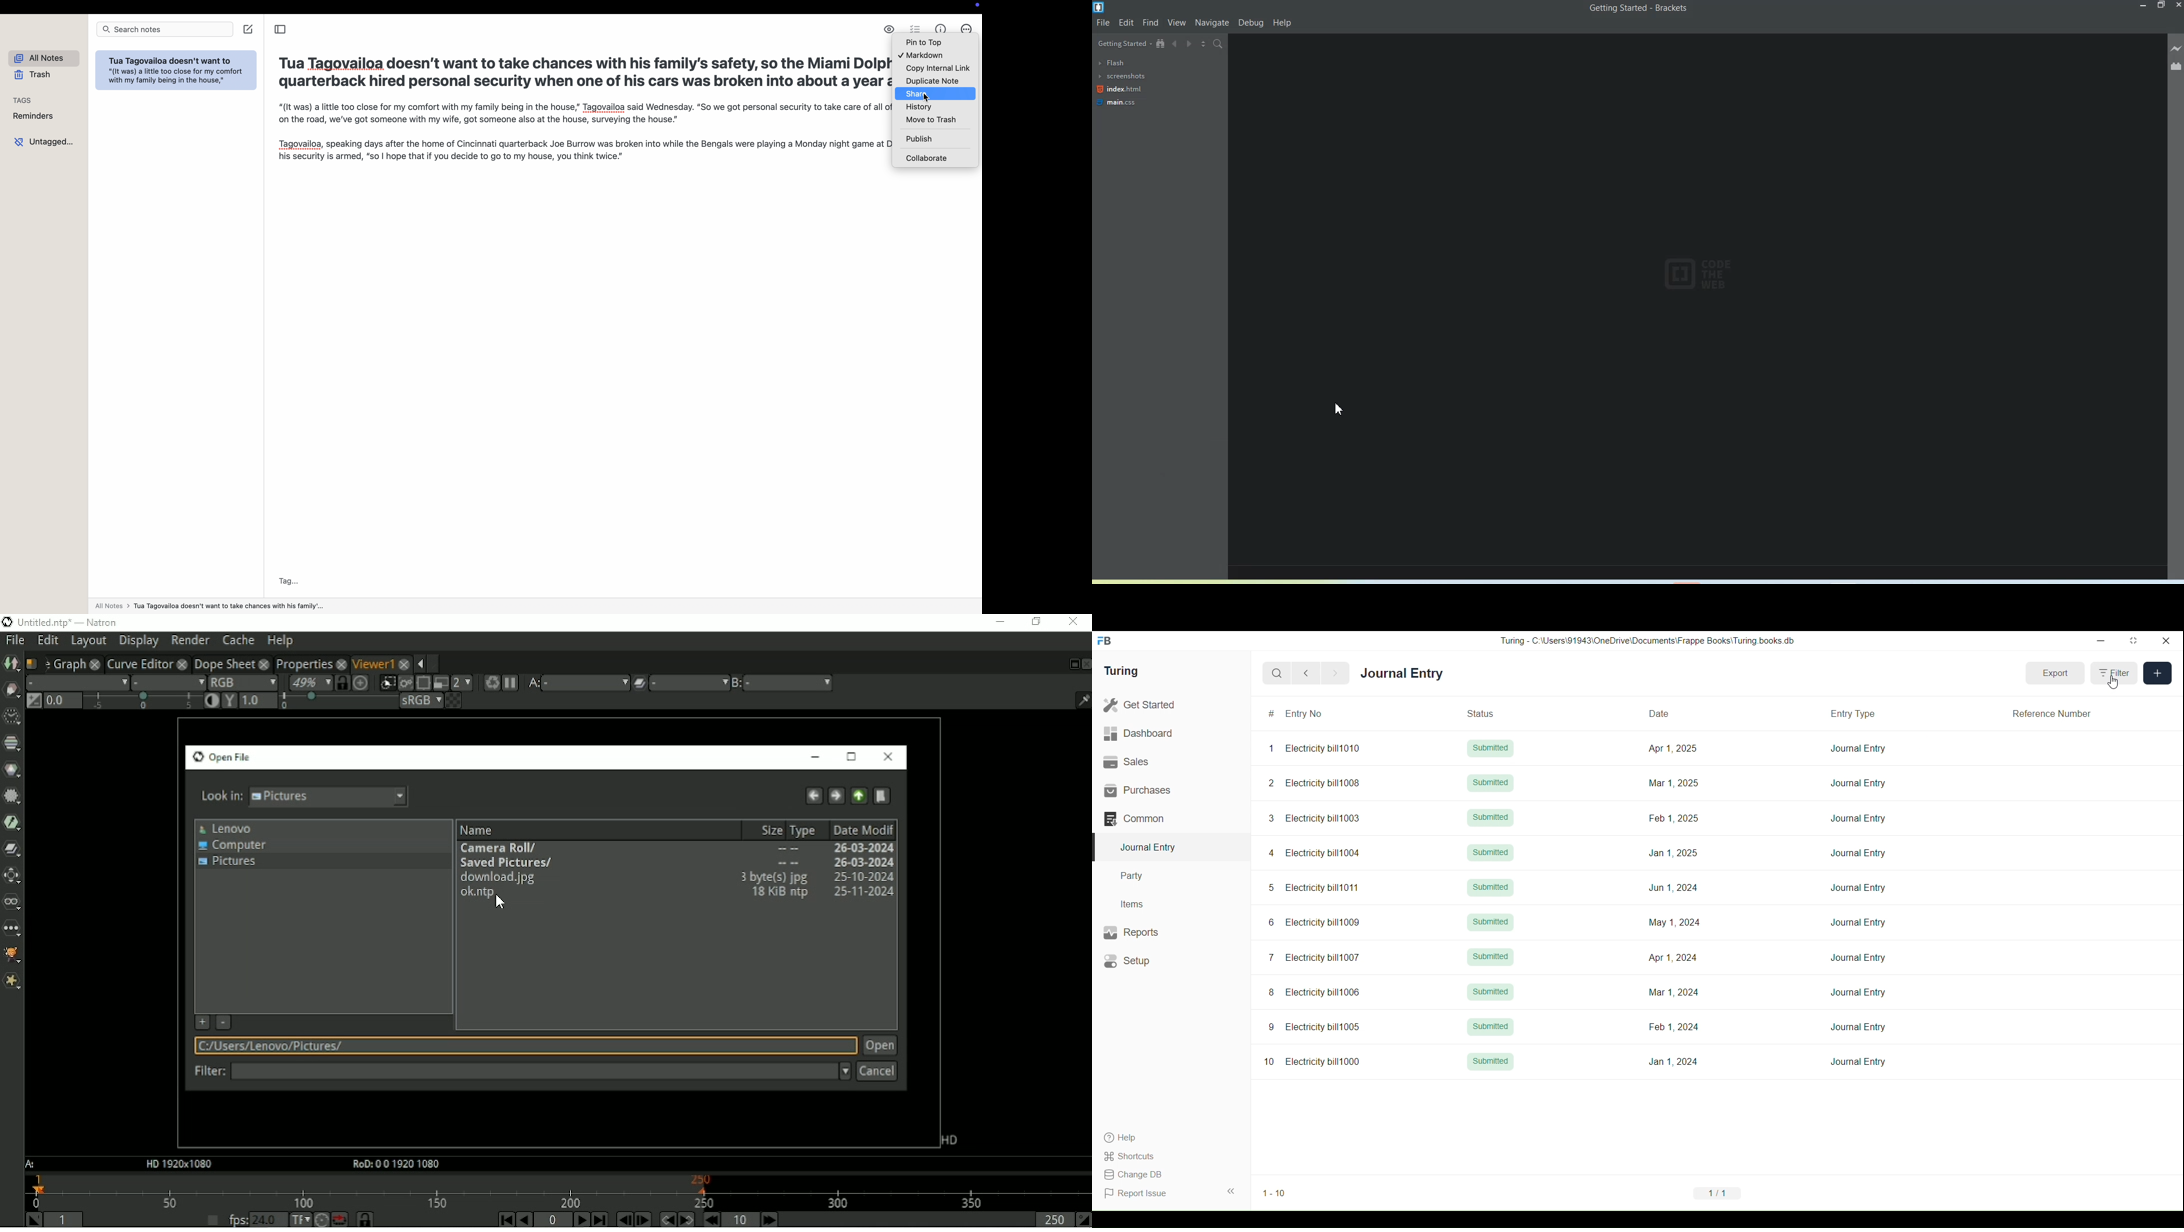  What do you see at coordinates (1314, 957) in the screenshot?
I see `7 Electricity bill1007` at bounding box center [1314, 957].